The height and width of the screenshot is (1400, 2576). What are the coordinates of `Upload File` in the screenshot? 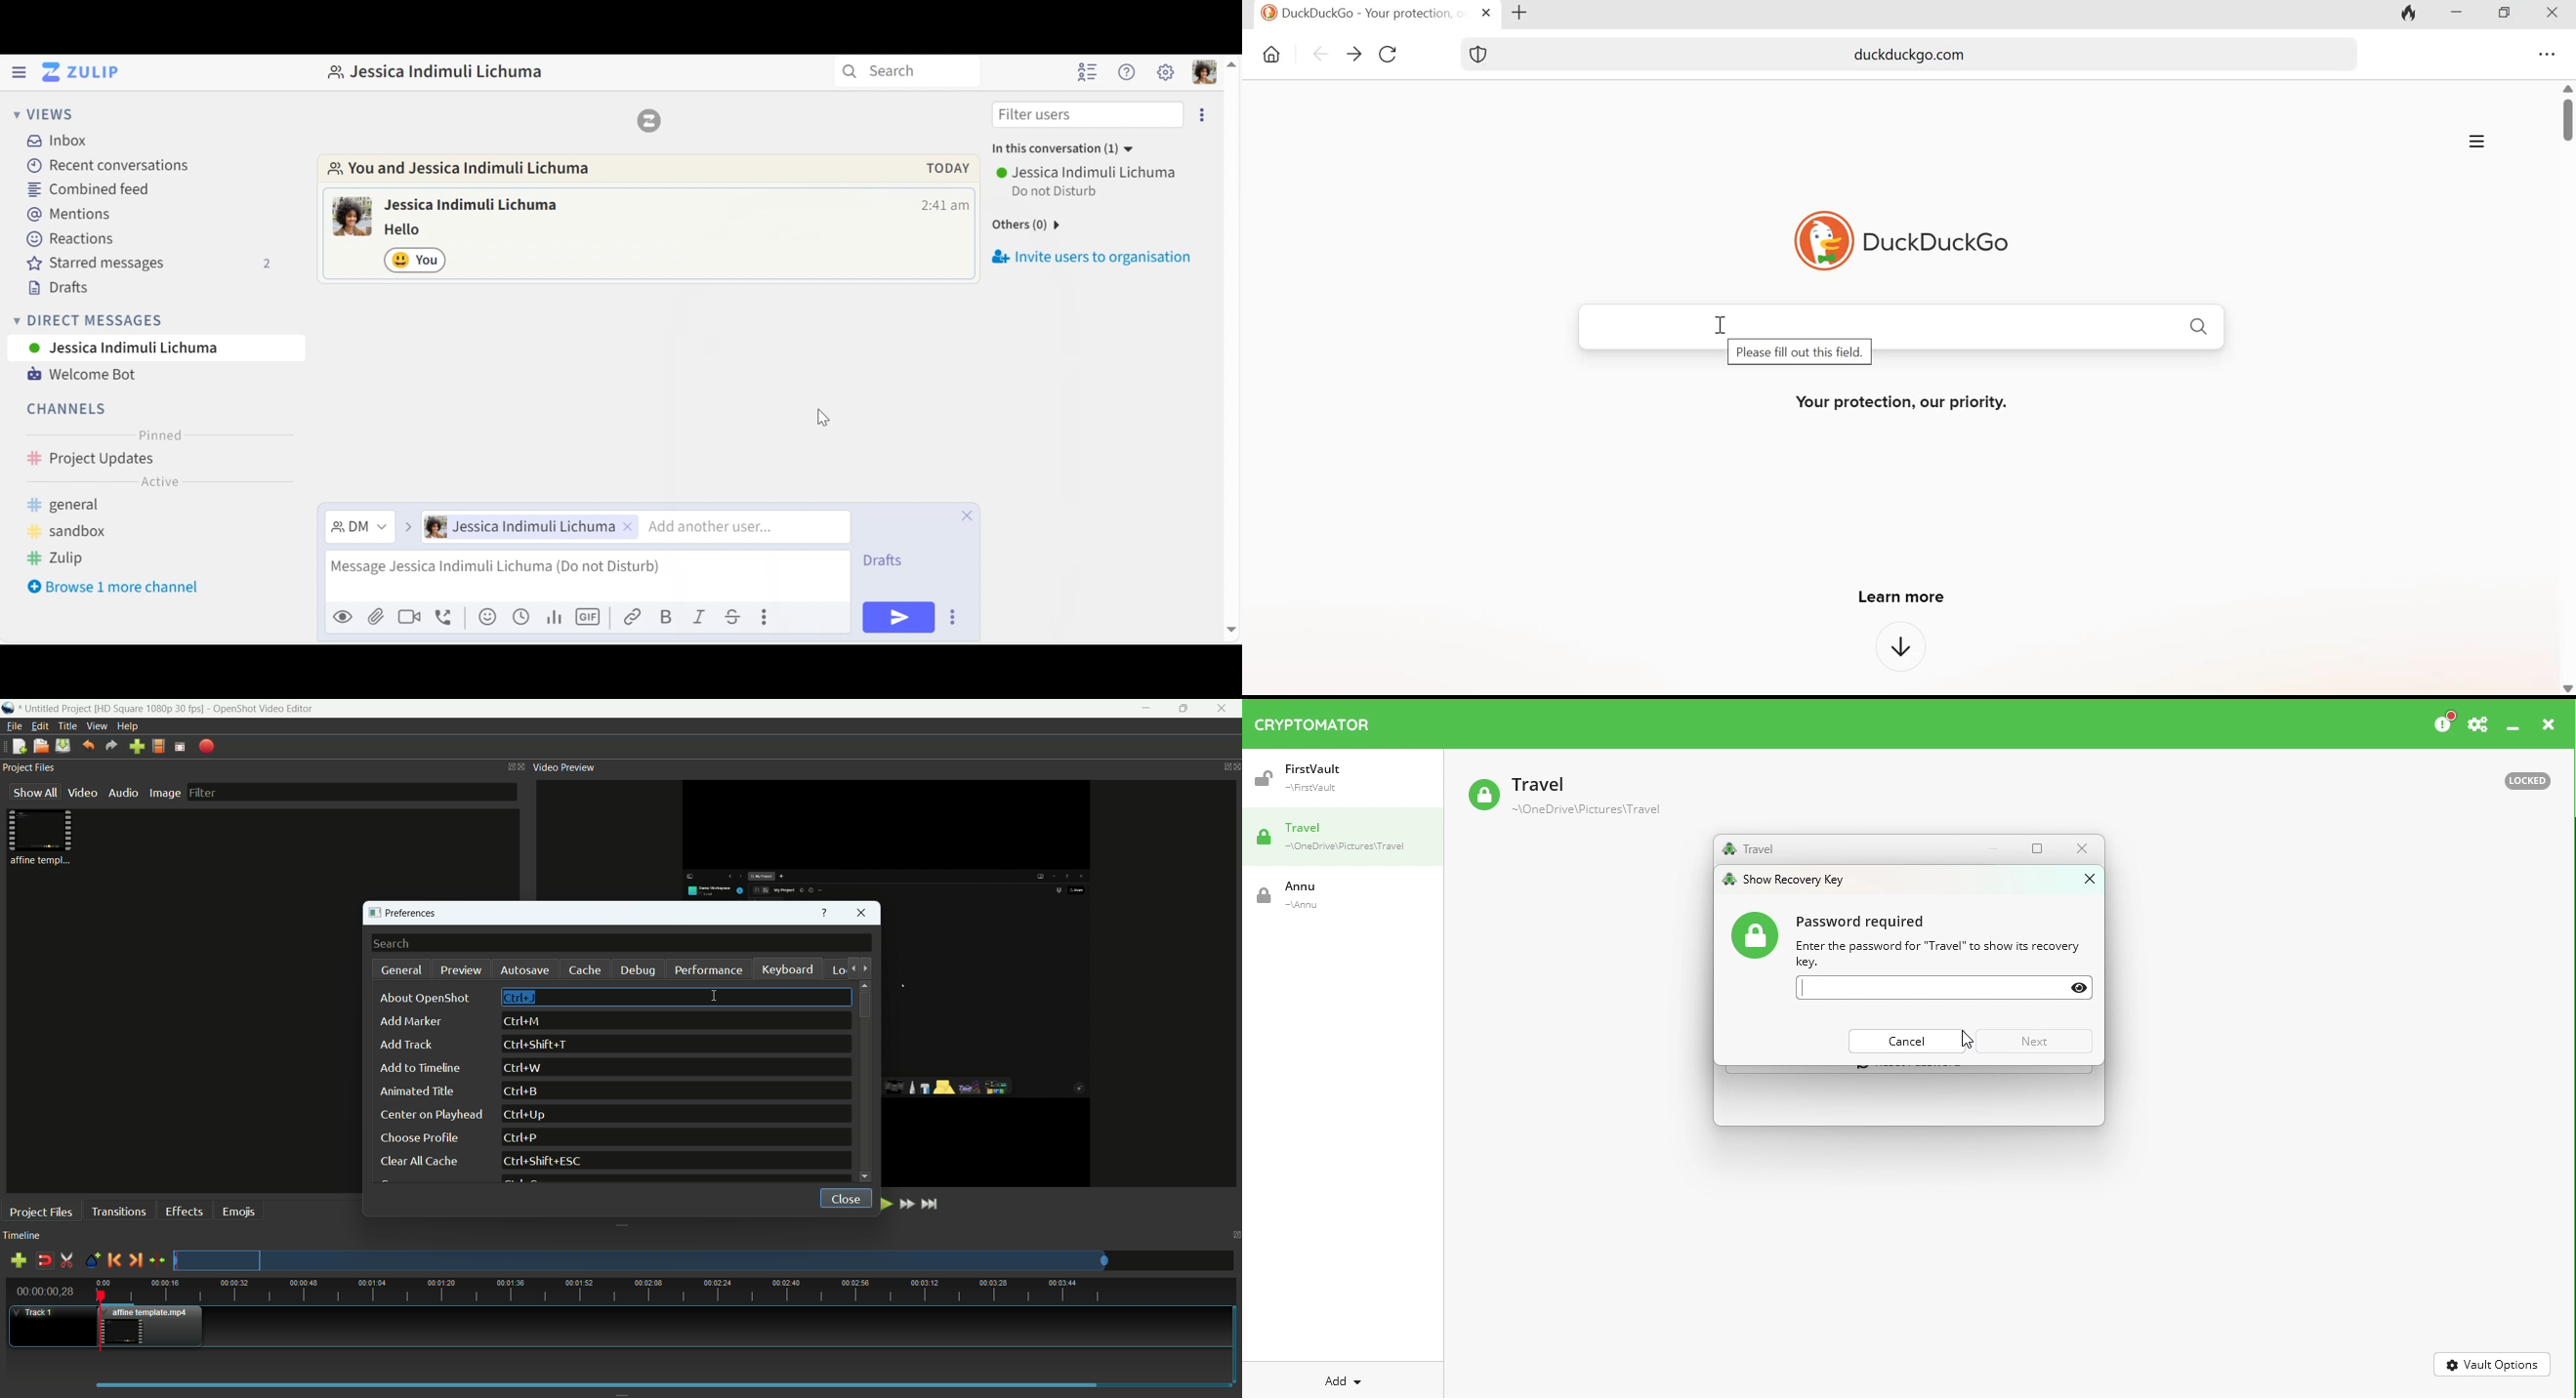 It's located at (376, 619).